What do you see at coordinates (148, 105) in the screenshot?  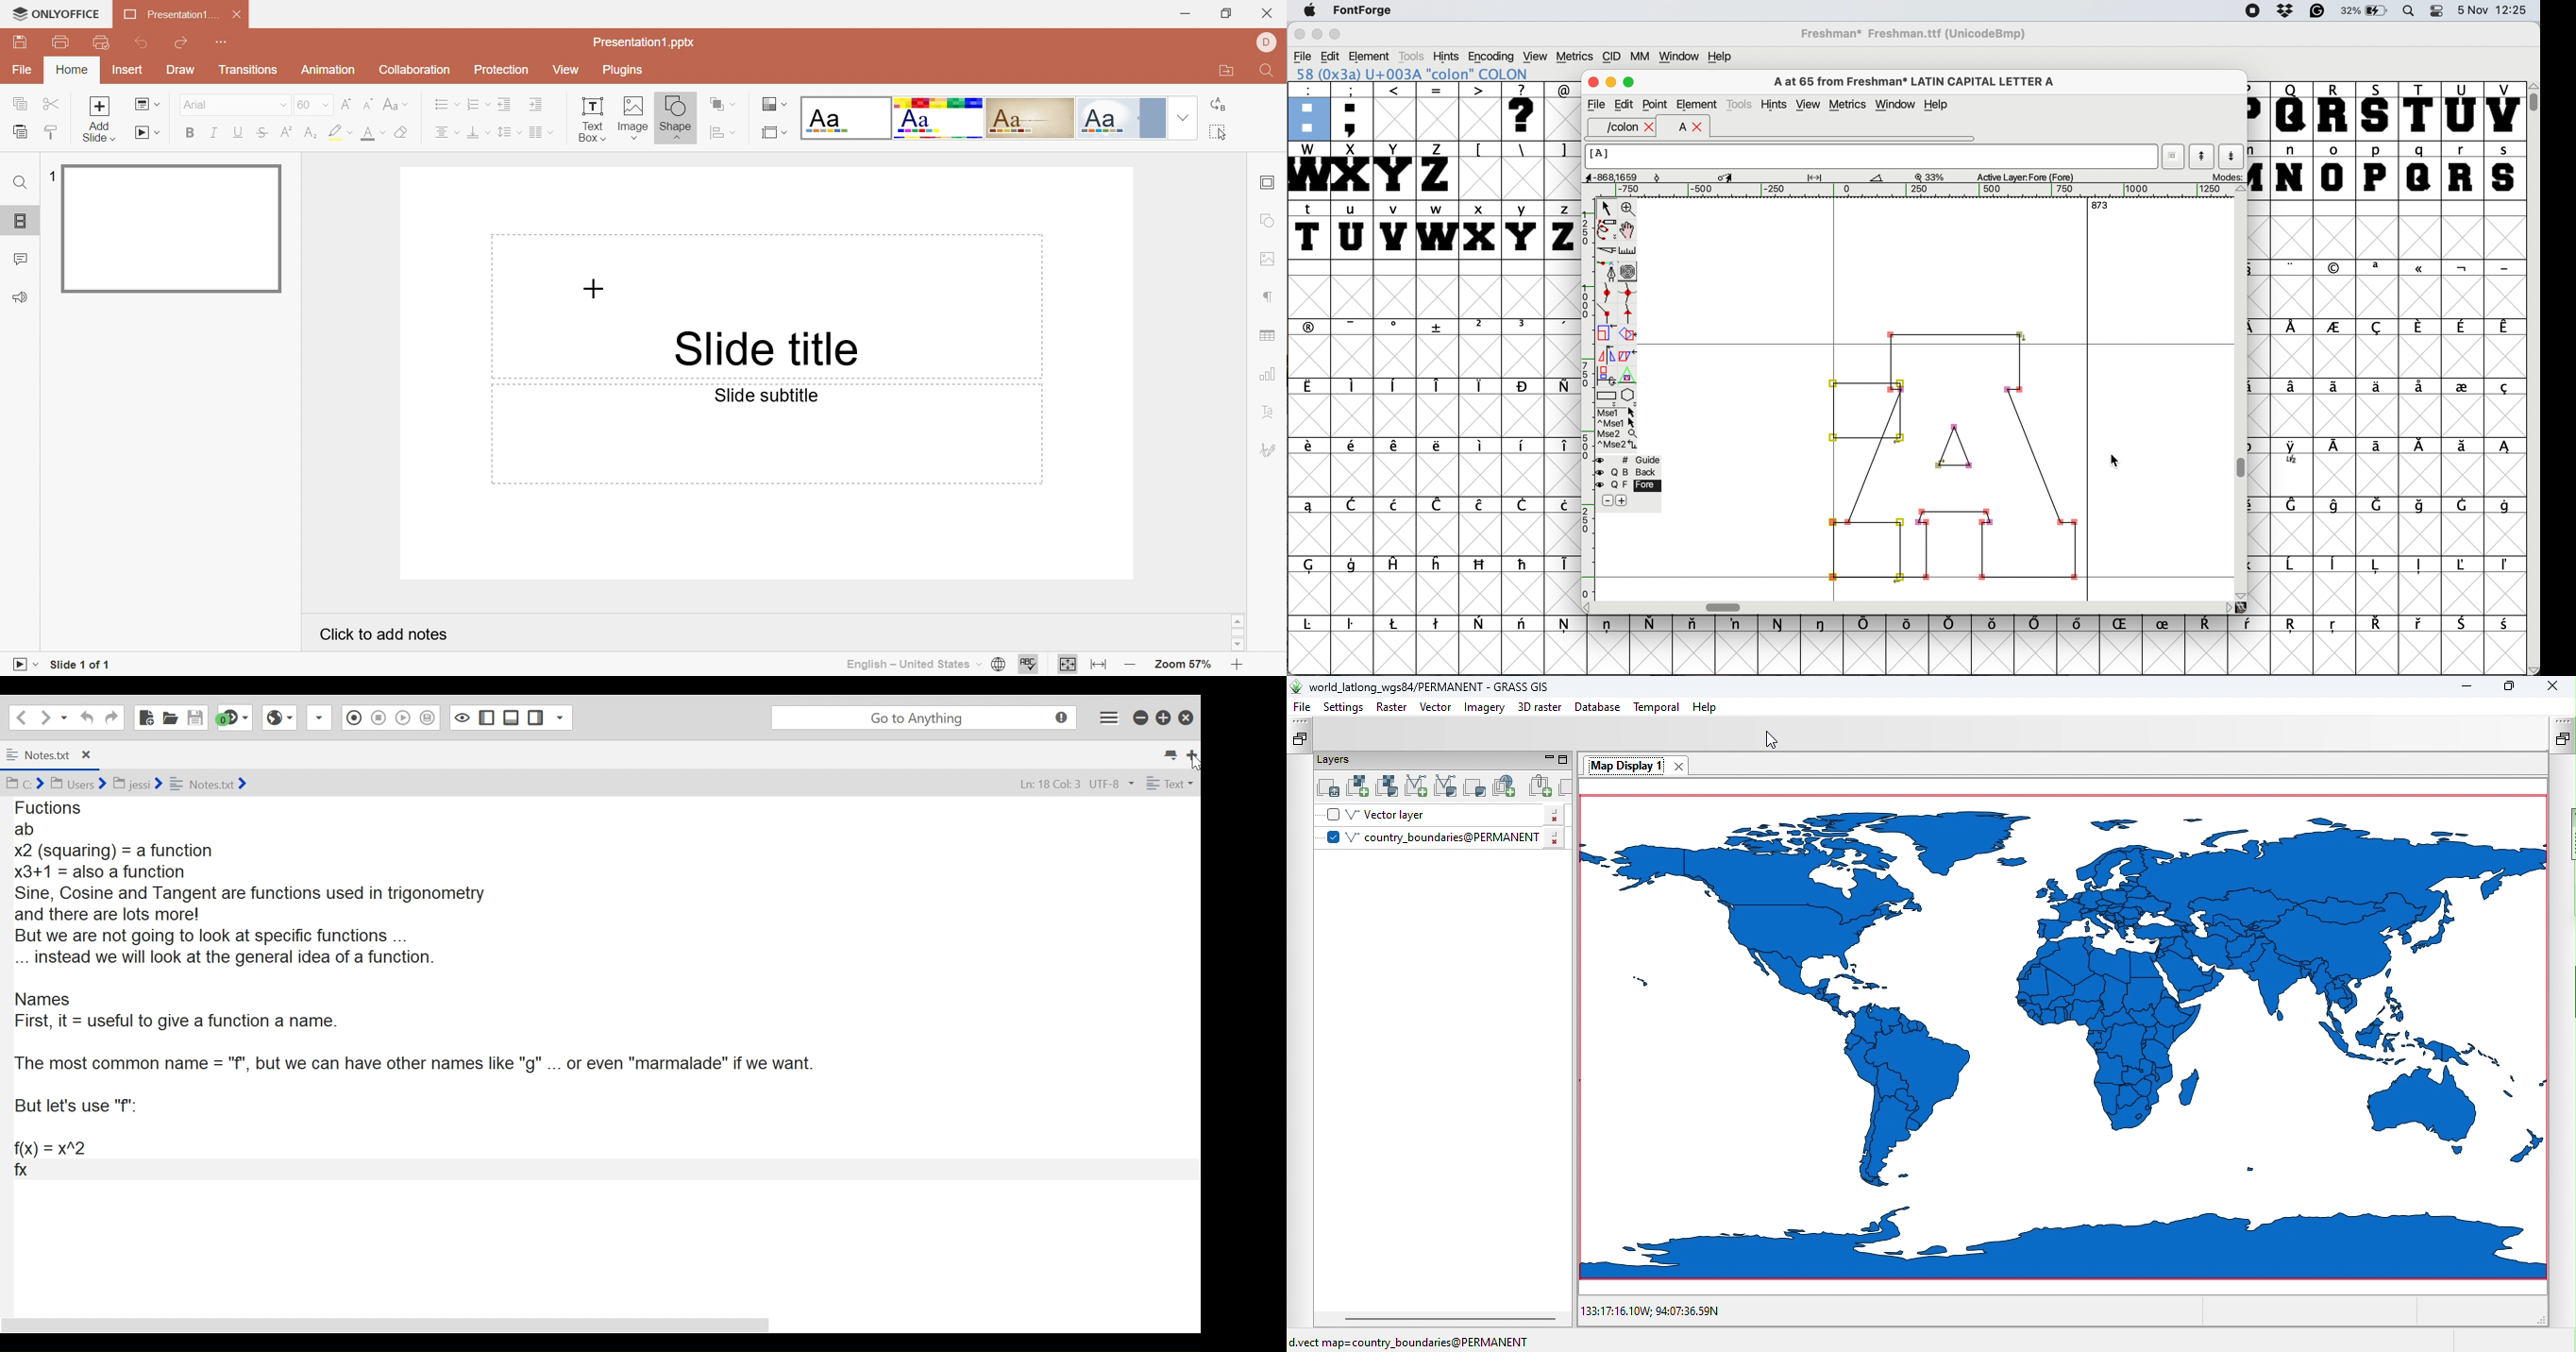 I see `Change slide layout` at bounding box center [148, 105].